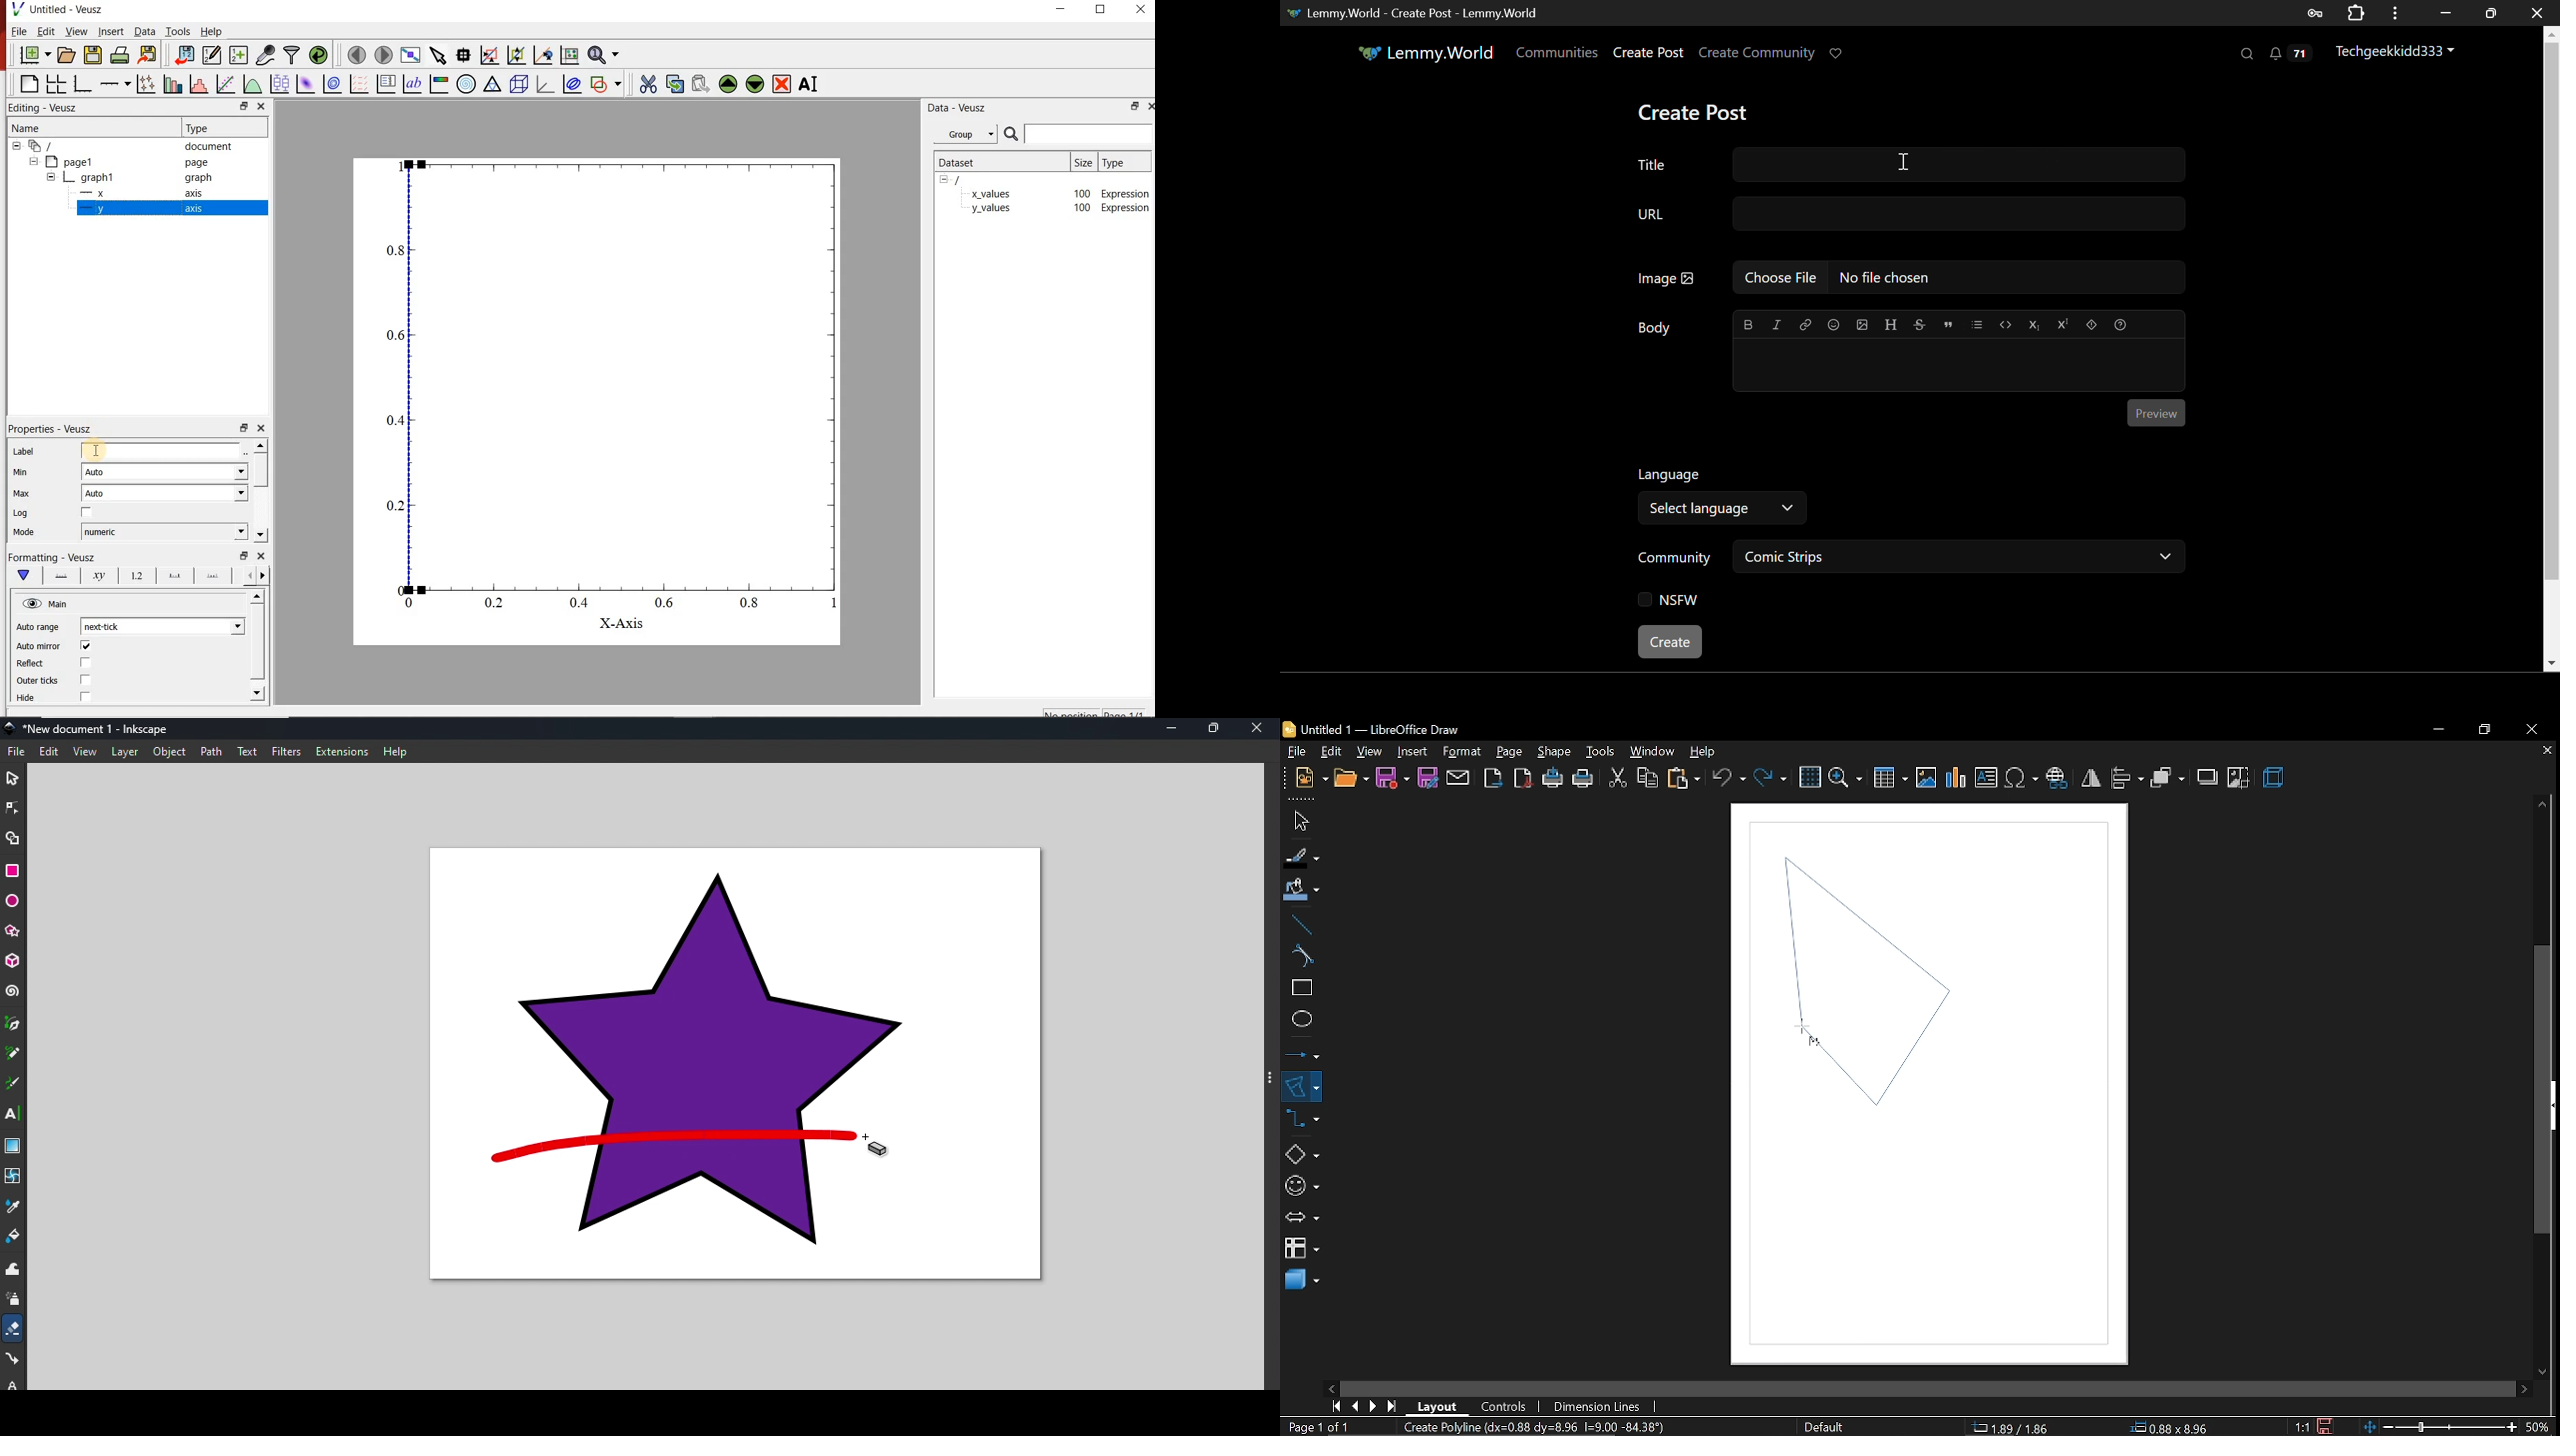 The width and height of the screenshot is (2576, 1456). I want to click on Editing - Veusz, so click(44, 108).